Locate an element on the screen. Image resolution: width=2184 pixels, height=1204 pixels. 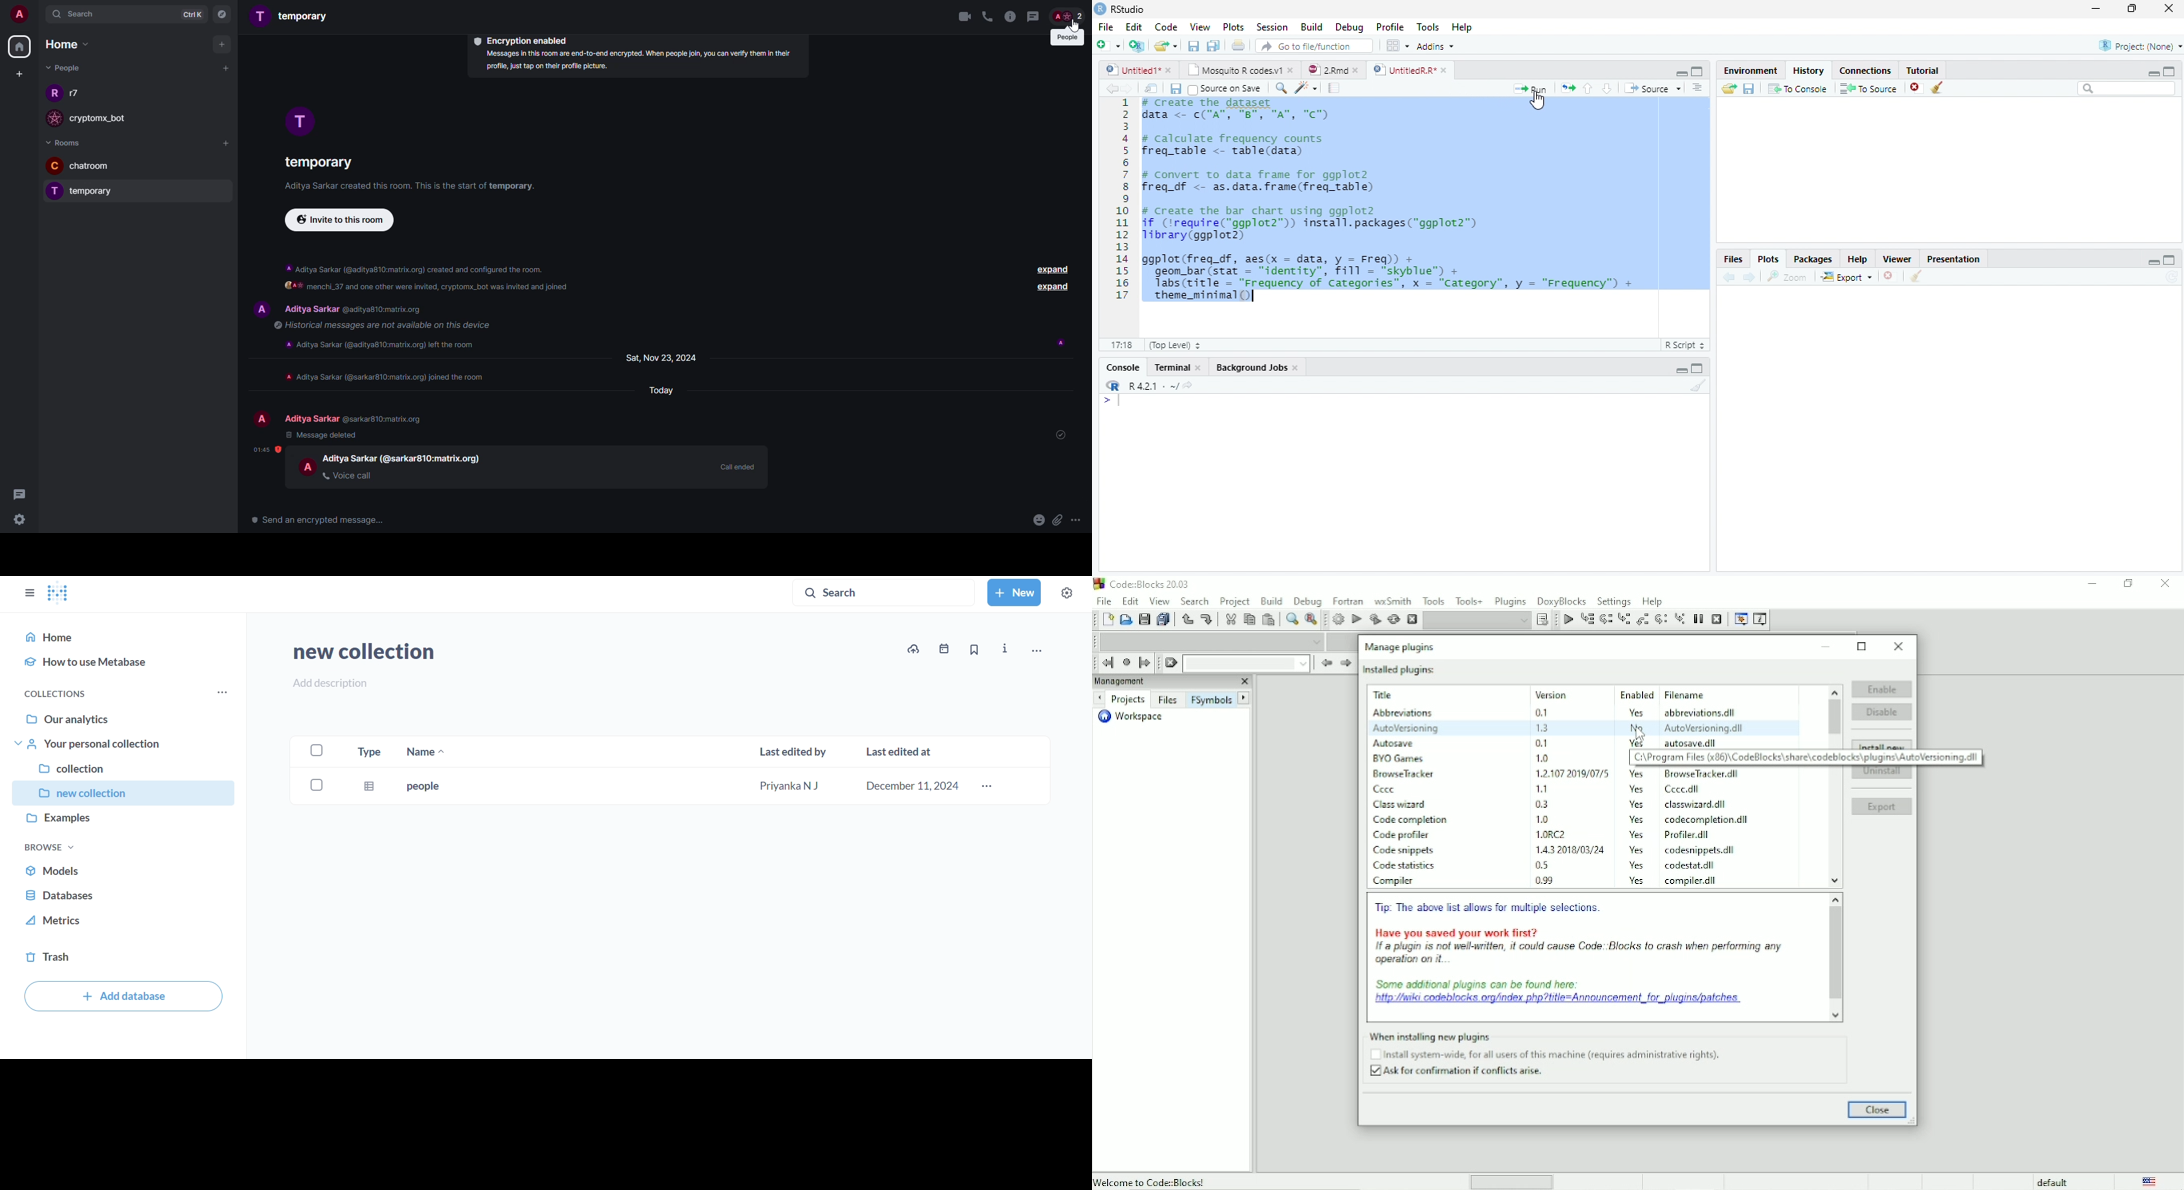
Console is located at coordinates (1125, 367).